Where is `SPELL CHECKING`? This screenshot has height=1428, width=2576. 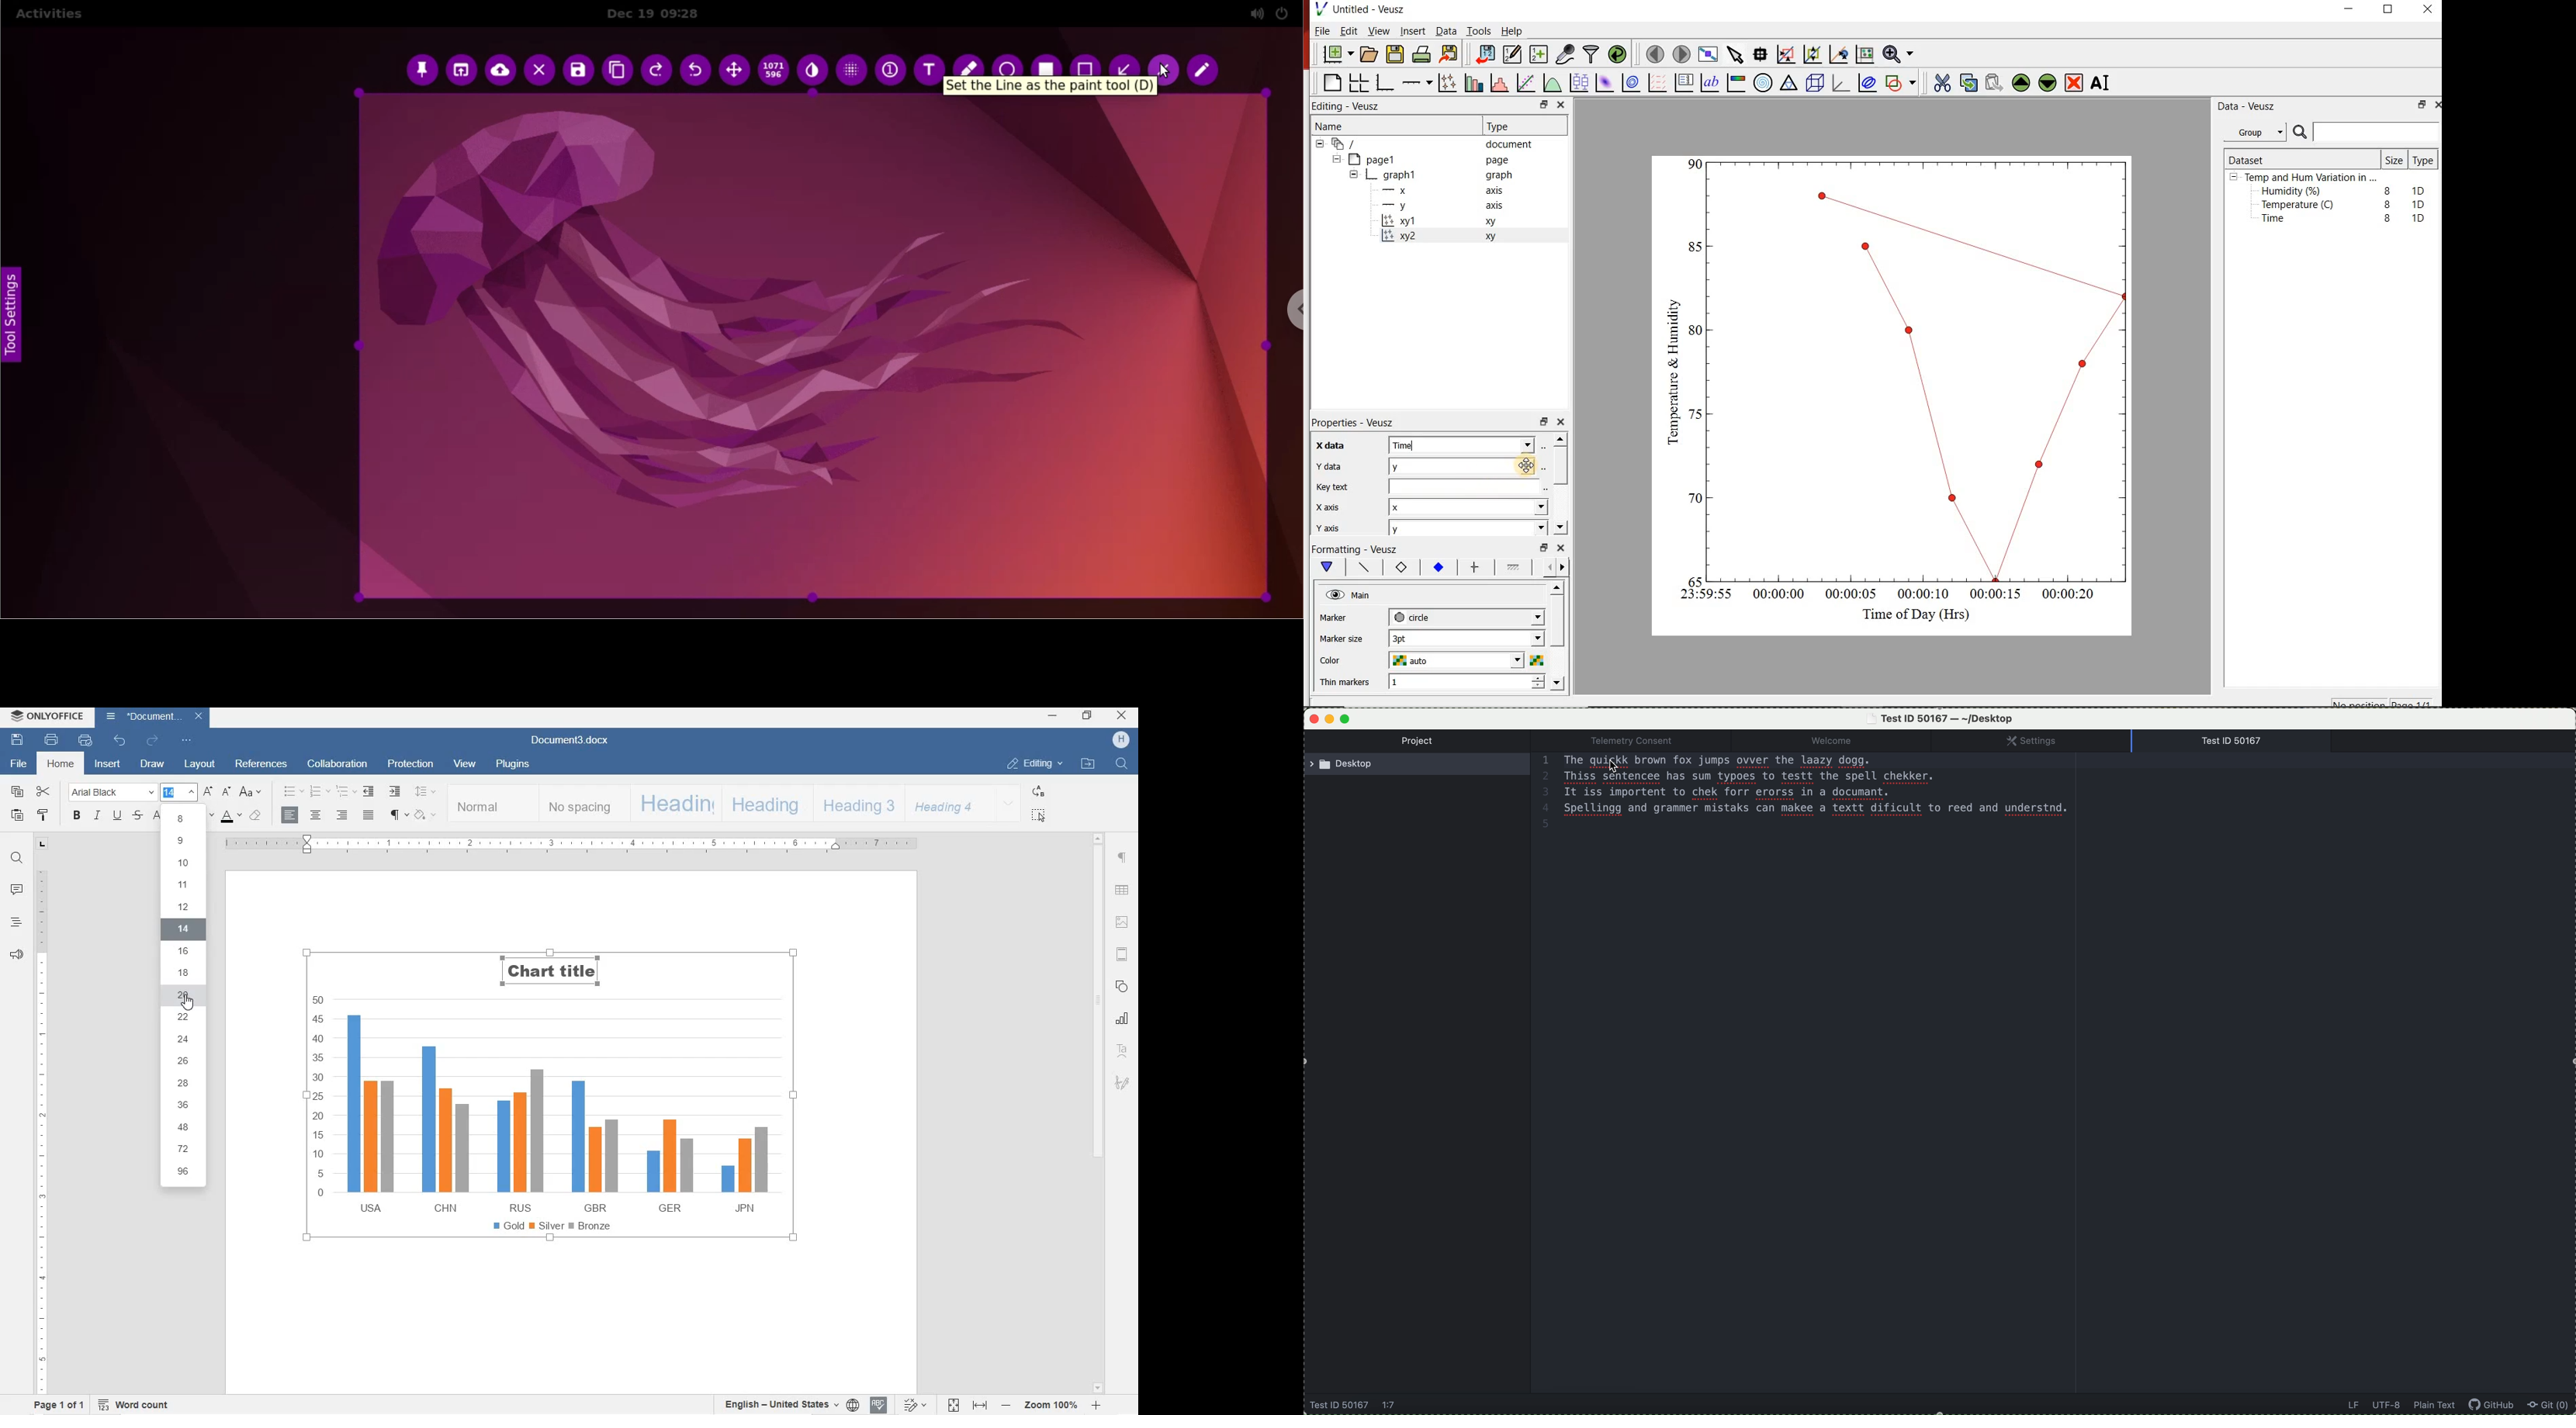 SPELL CHECKING is located at coordinates (880, 1406).